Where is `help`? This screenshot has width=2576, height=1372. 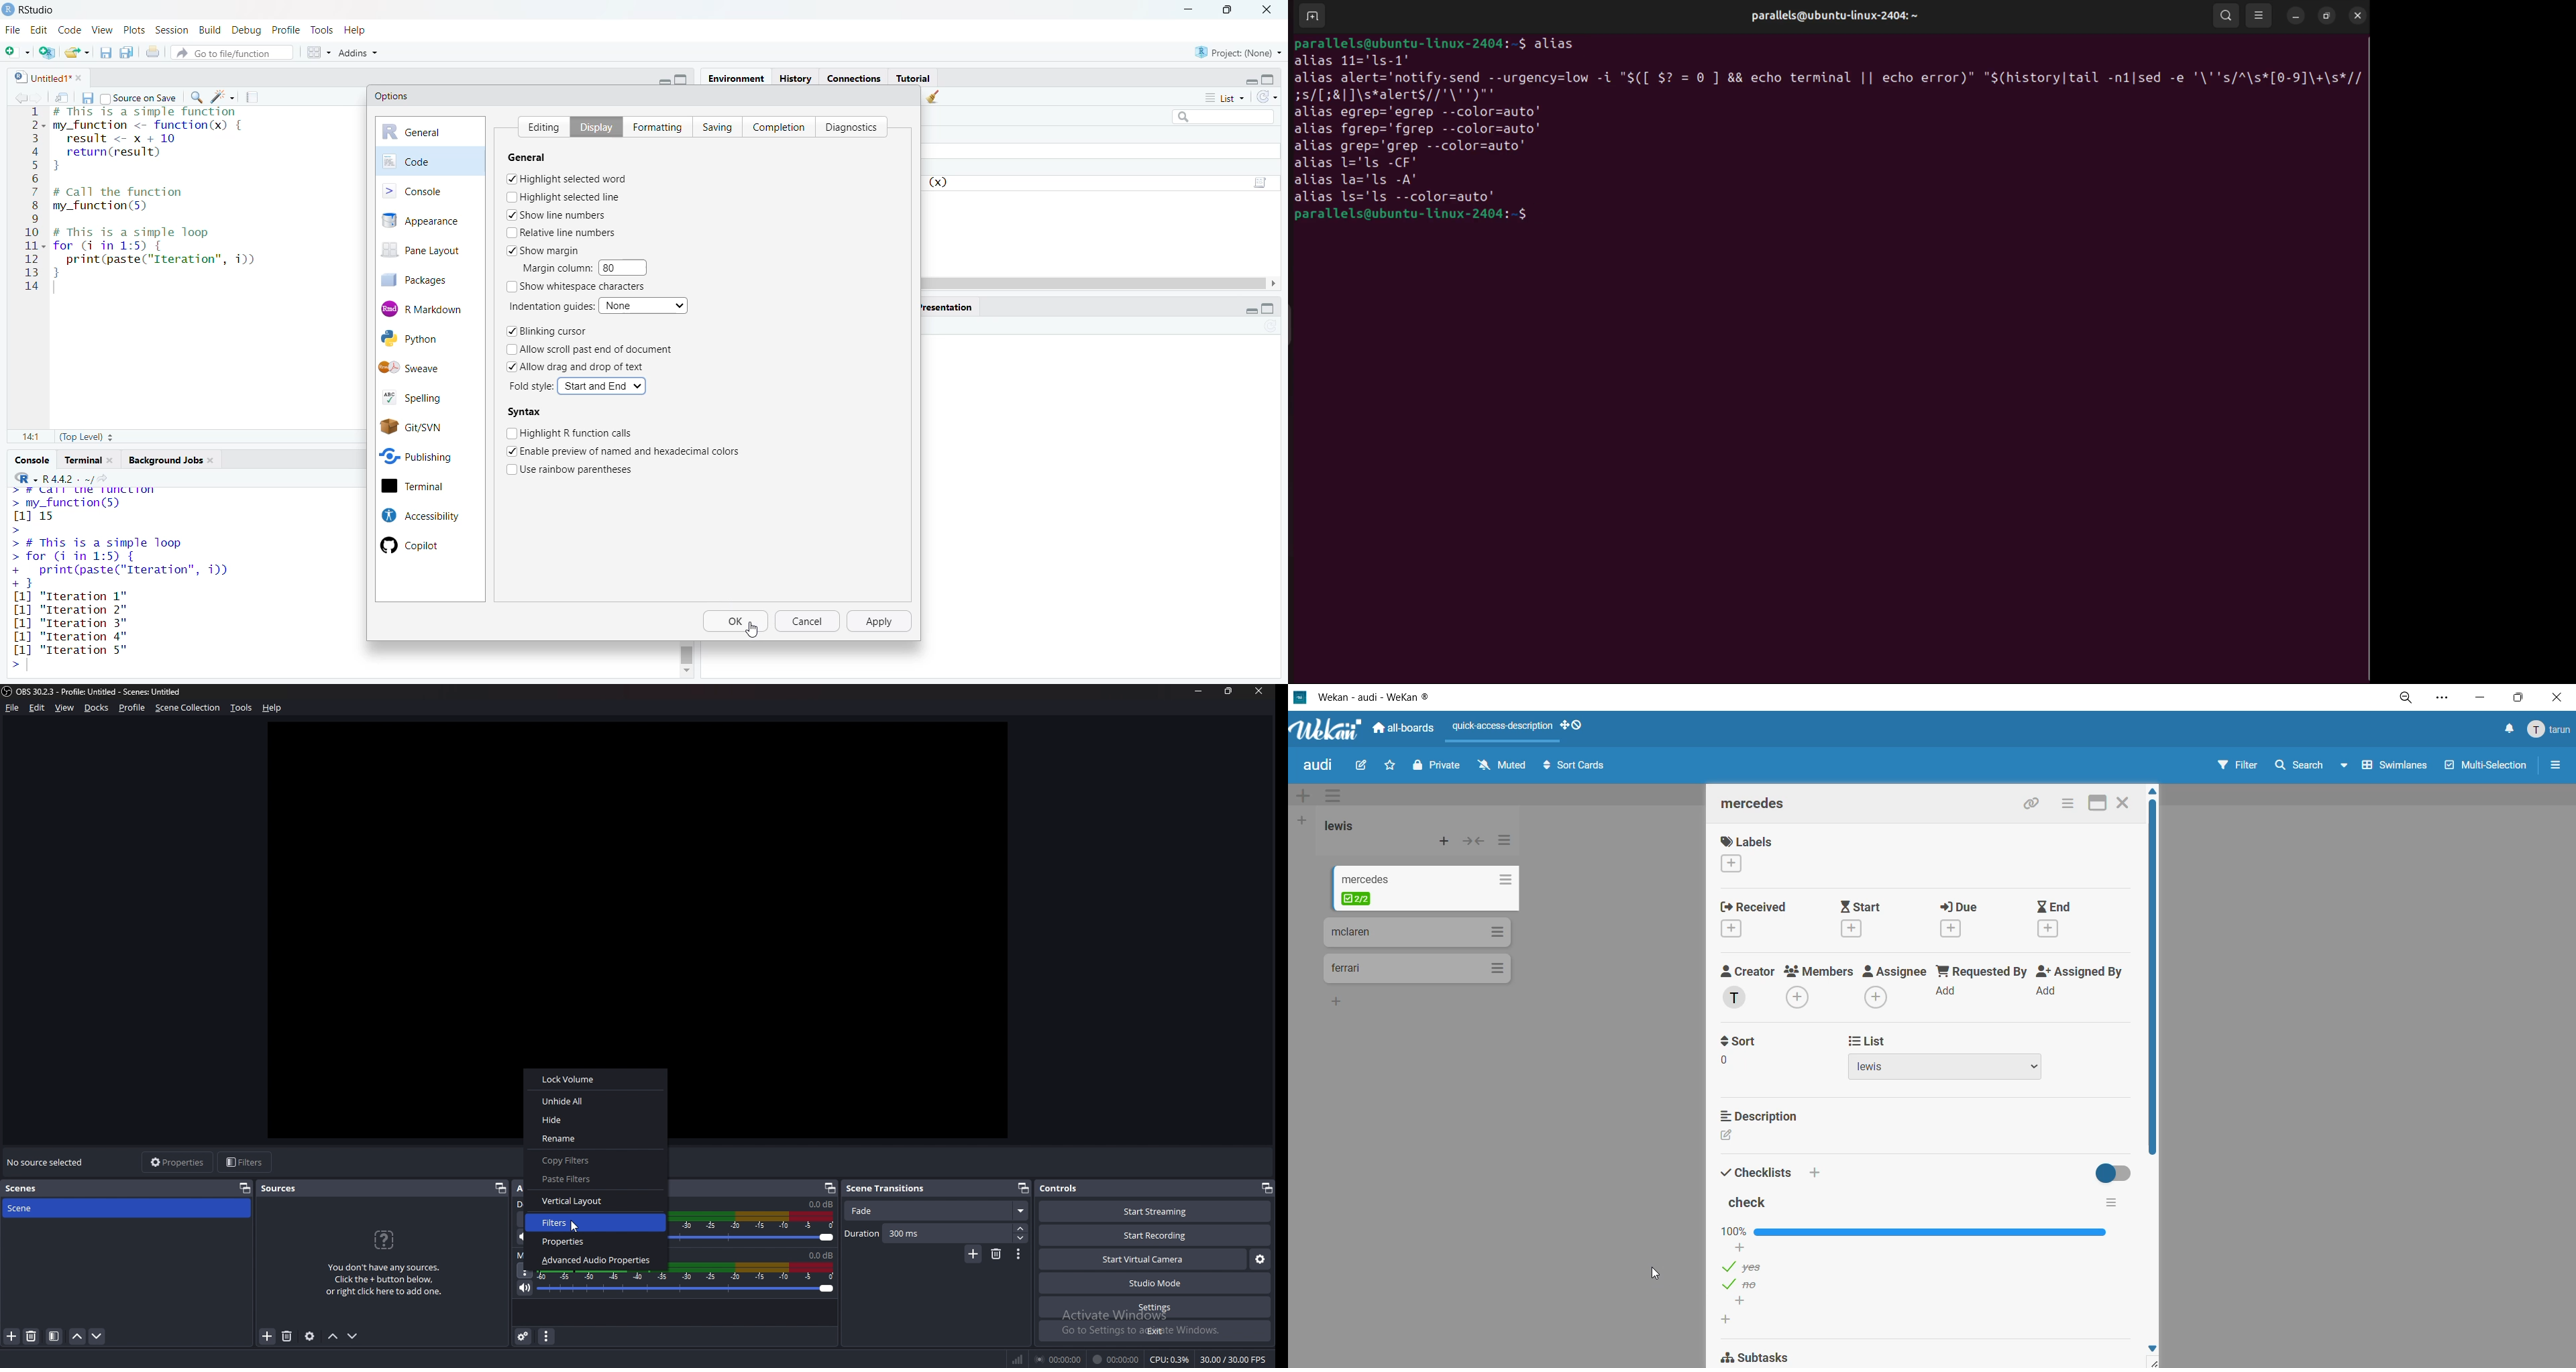
help is located at coordinates (274, 708).